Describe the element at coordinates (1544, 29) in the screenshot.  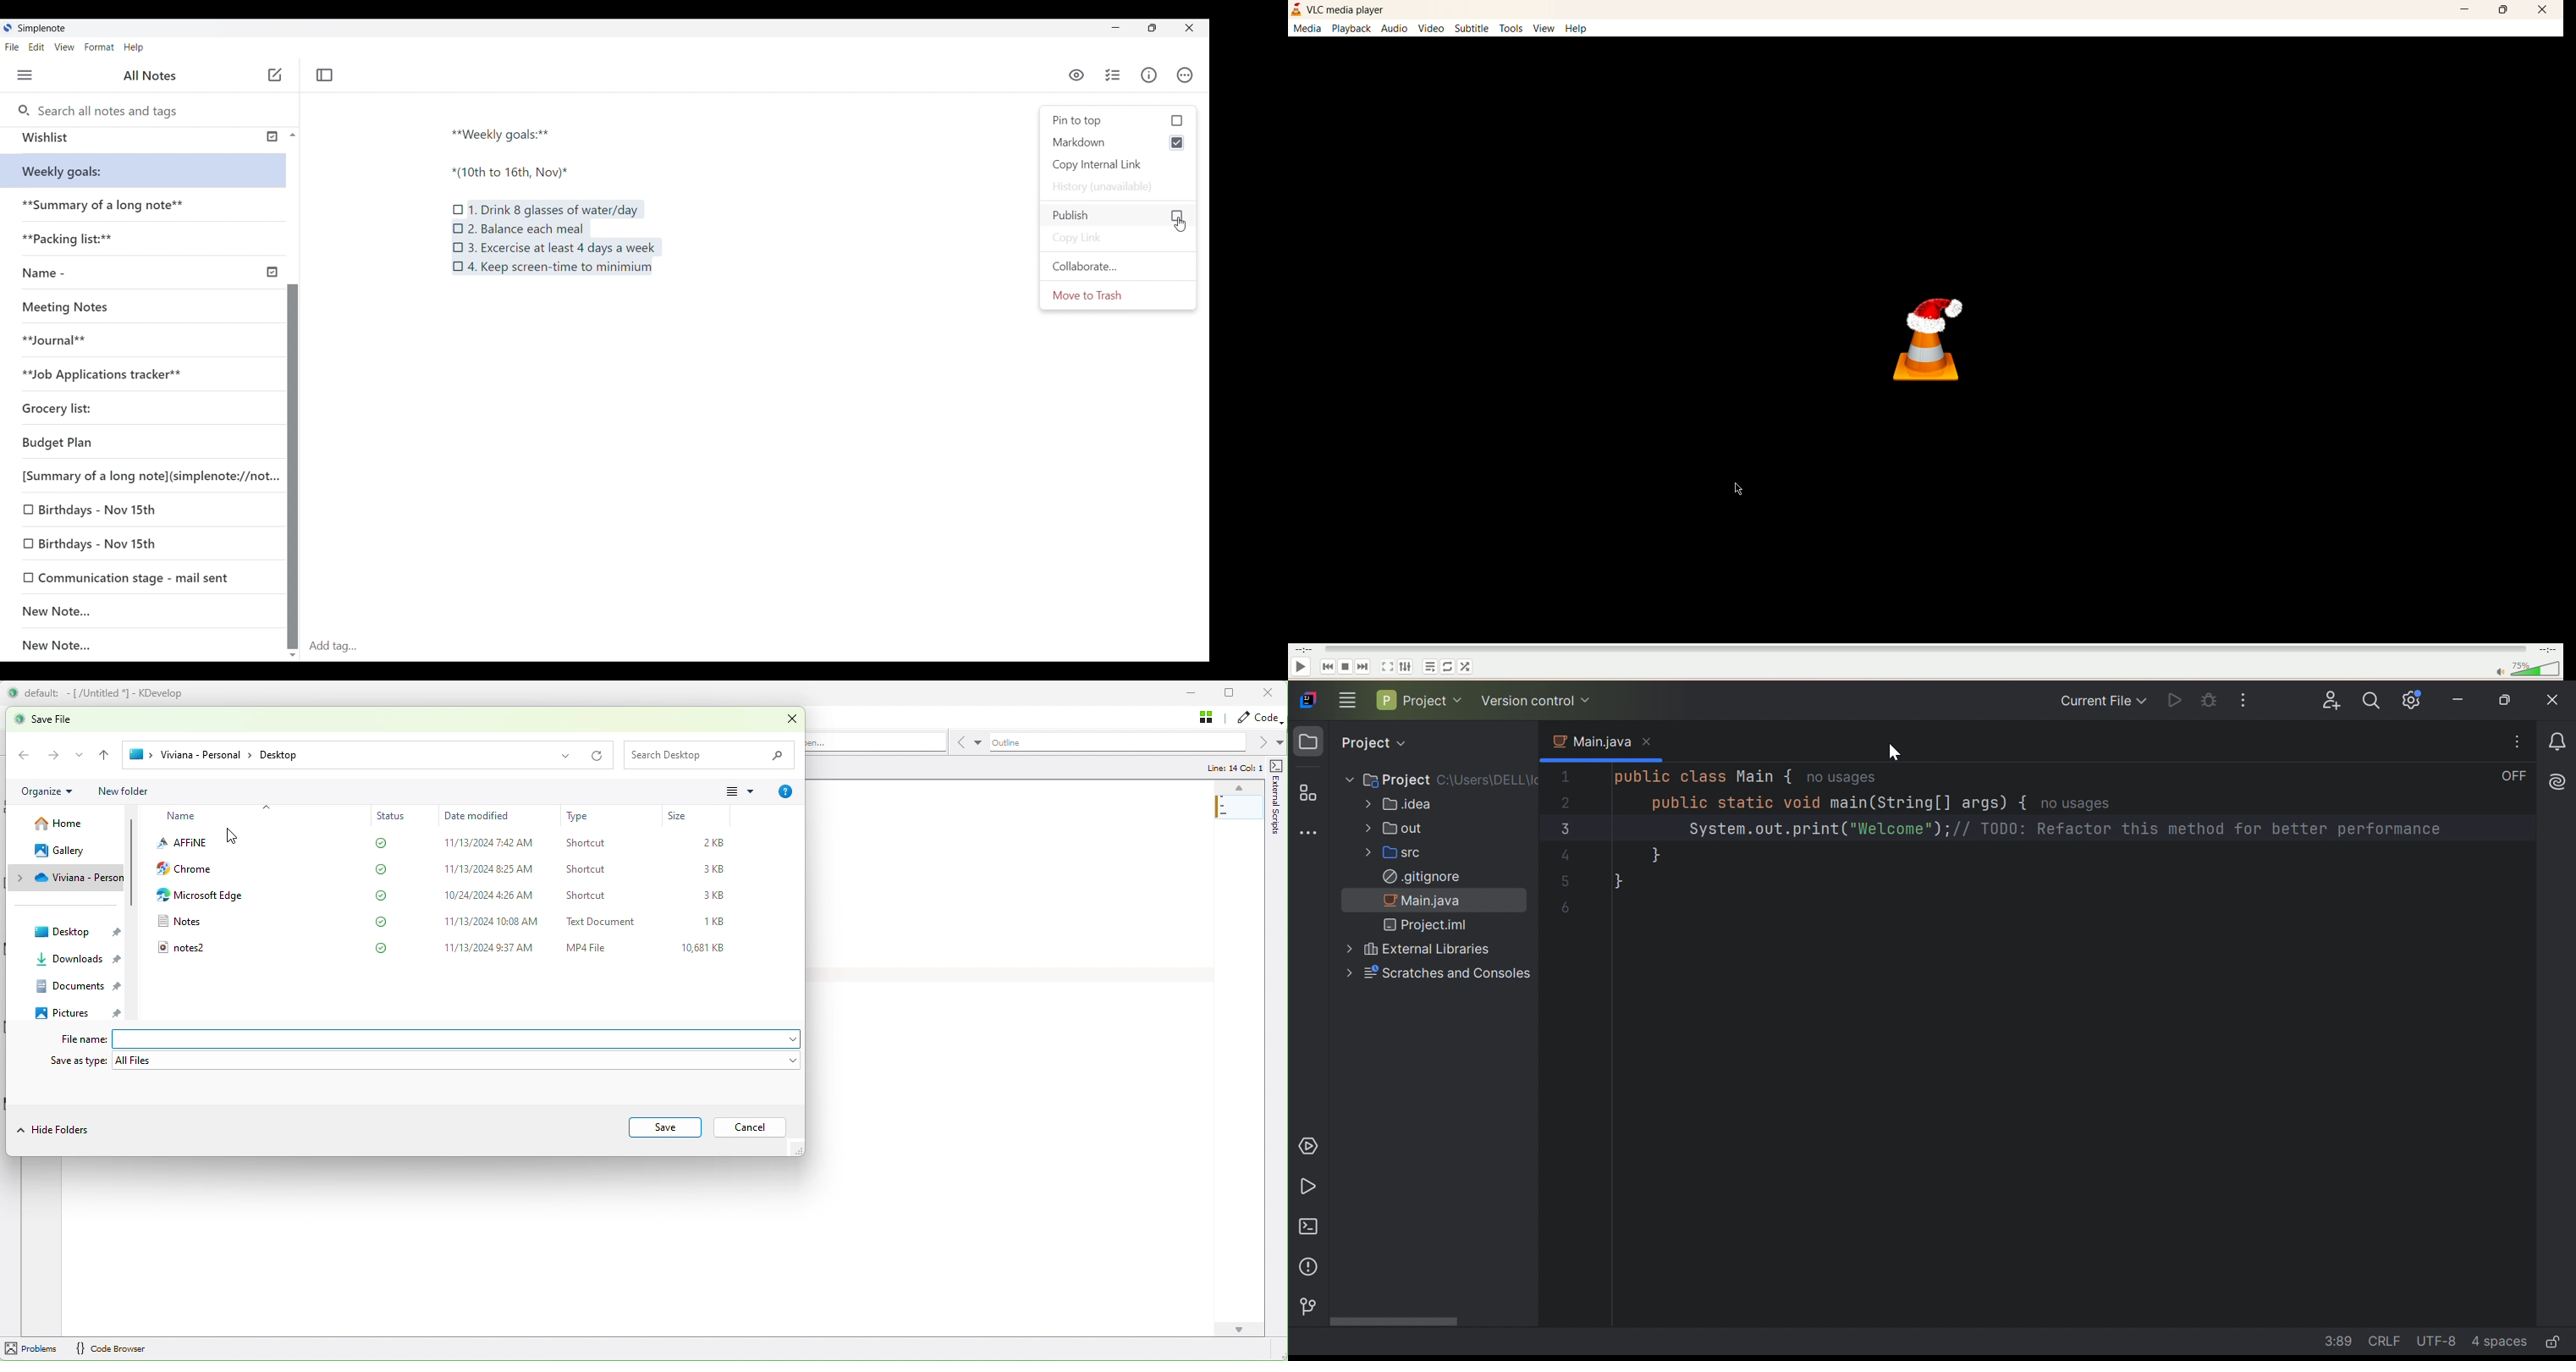
I see `view` at that location.